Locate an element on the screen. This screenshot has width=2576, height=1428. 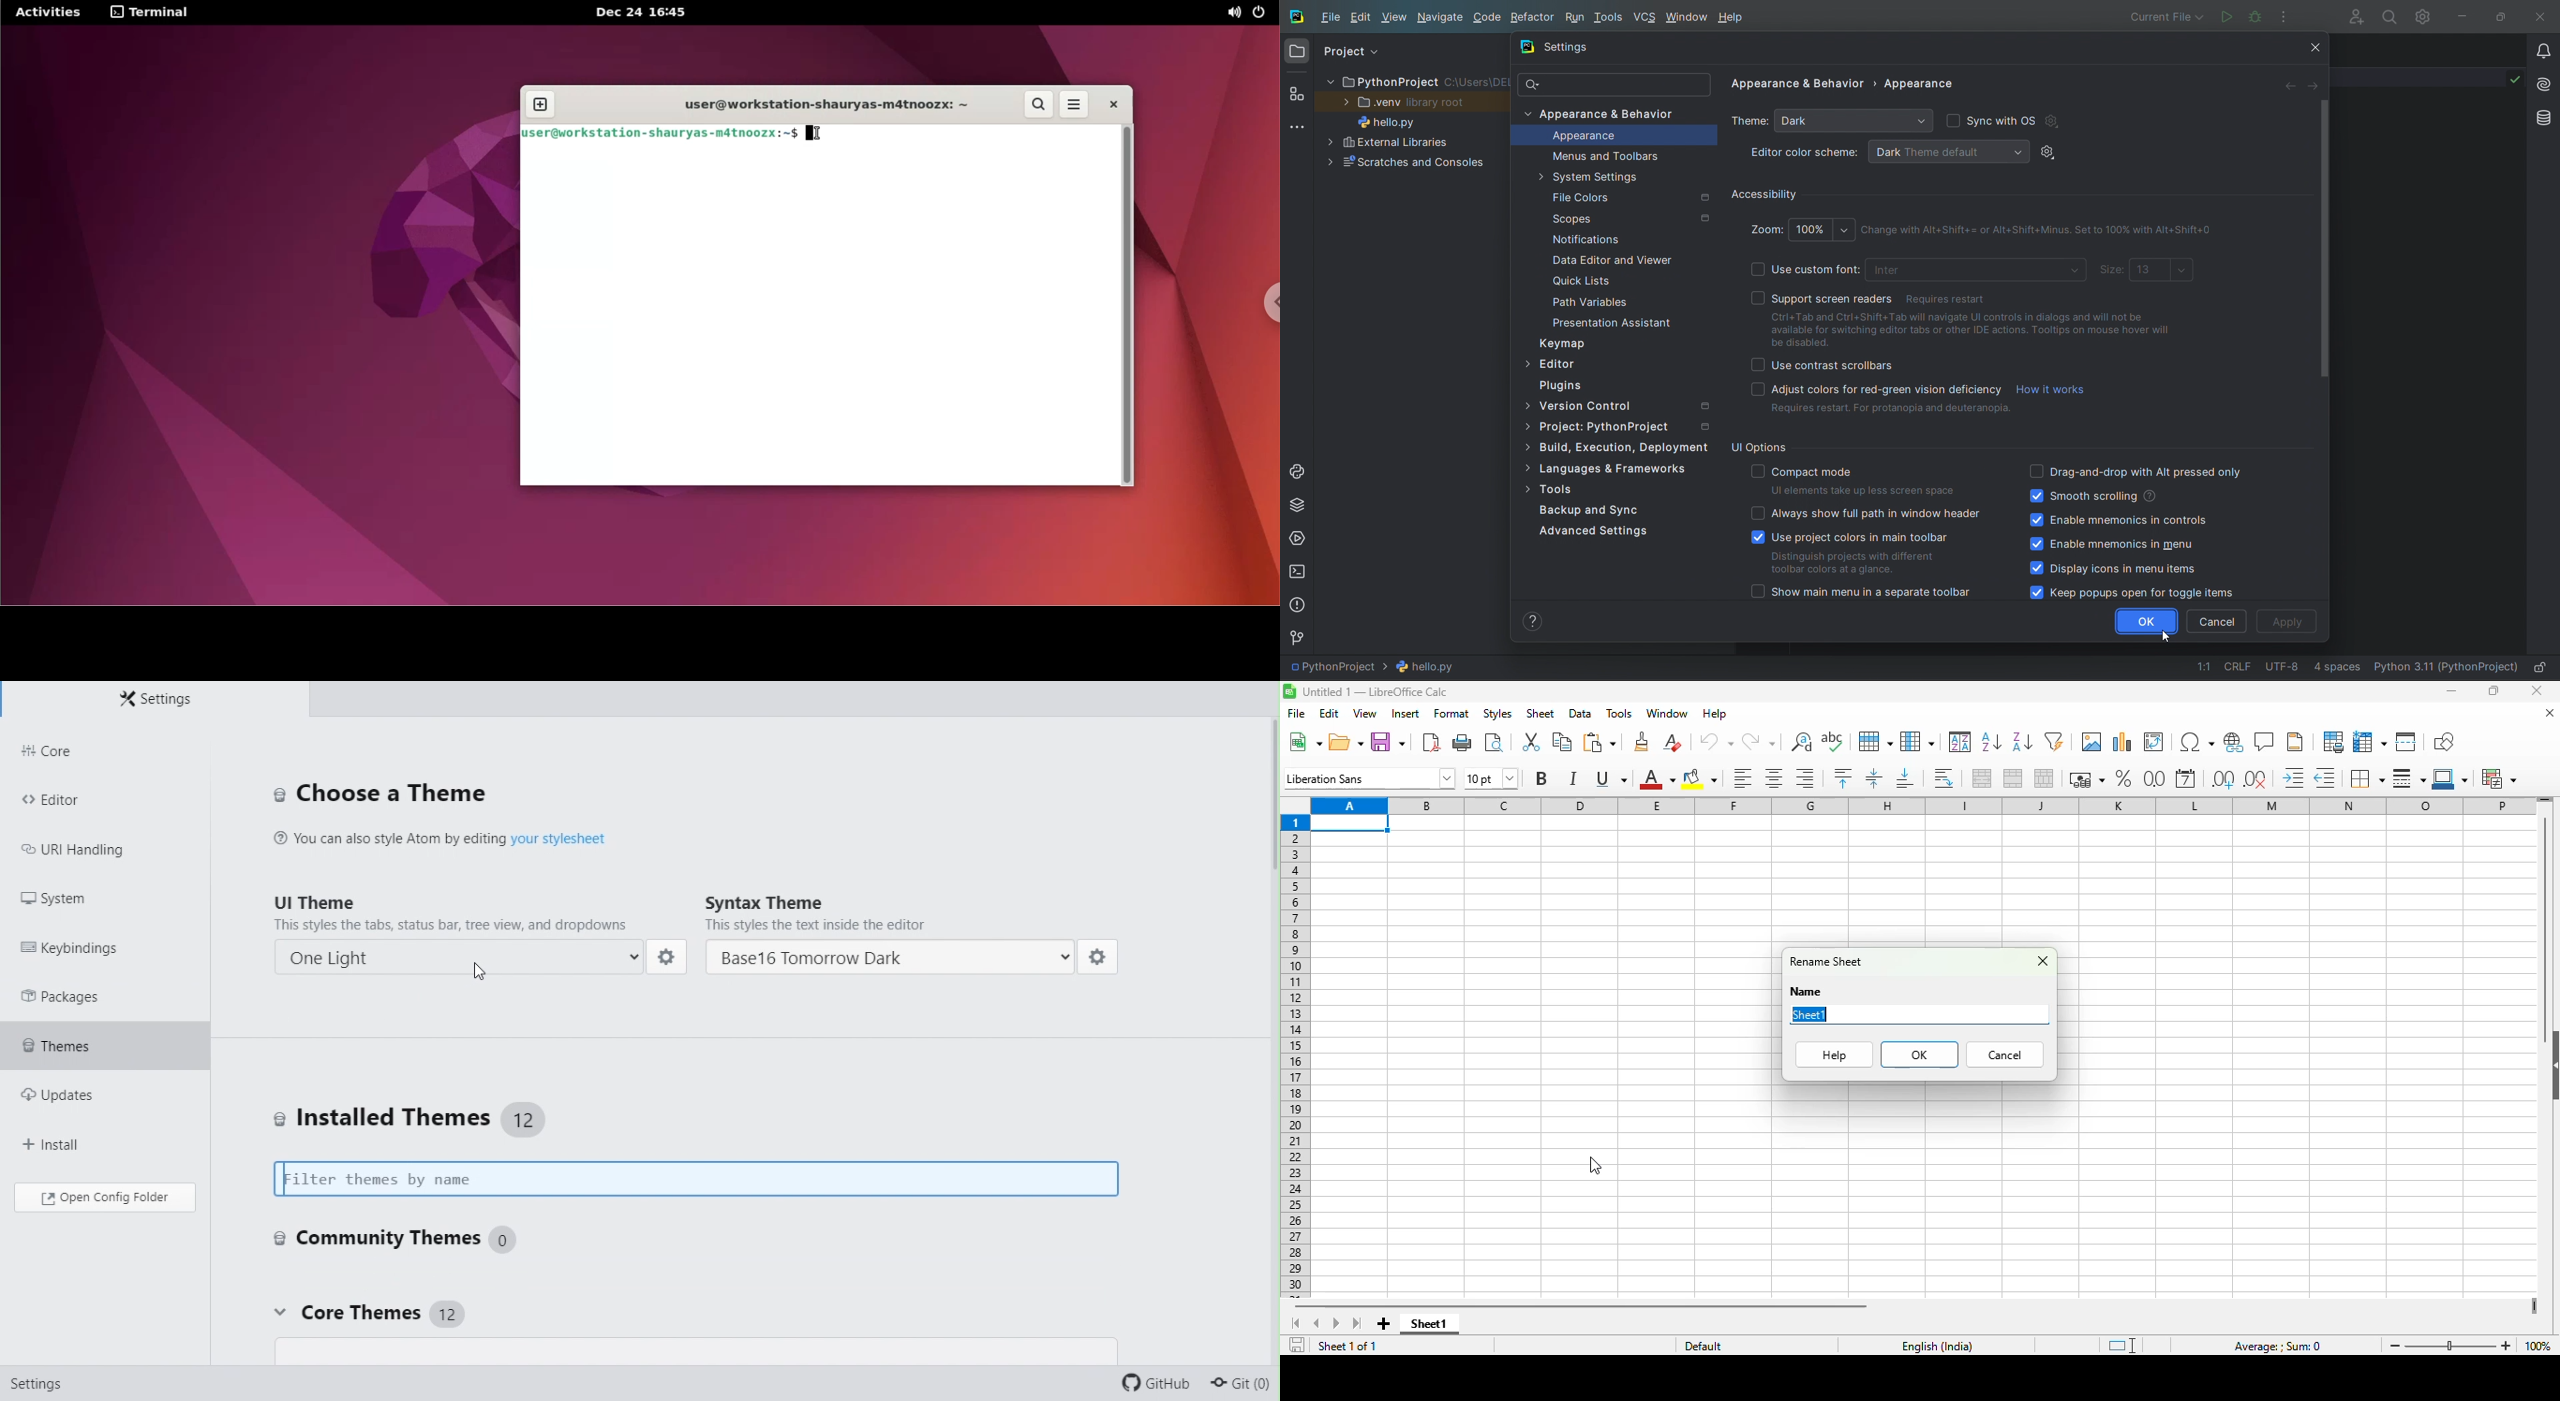
search bar is located at coordinates (1615, 86).